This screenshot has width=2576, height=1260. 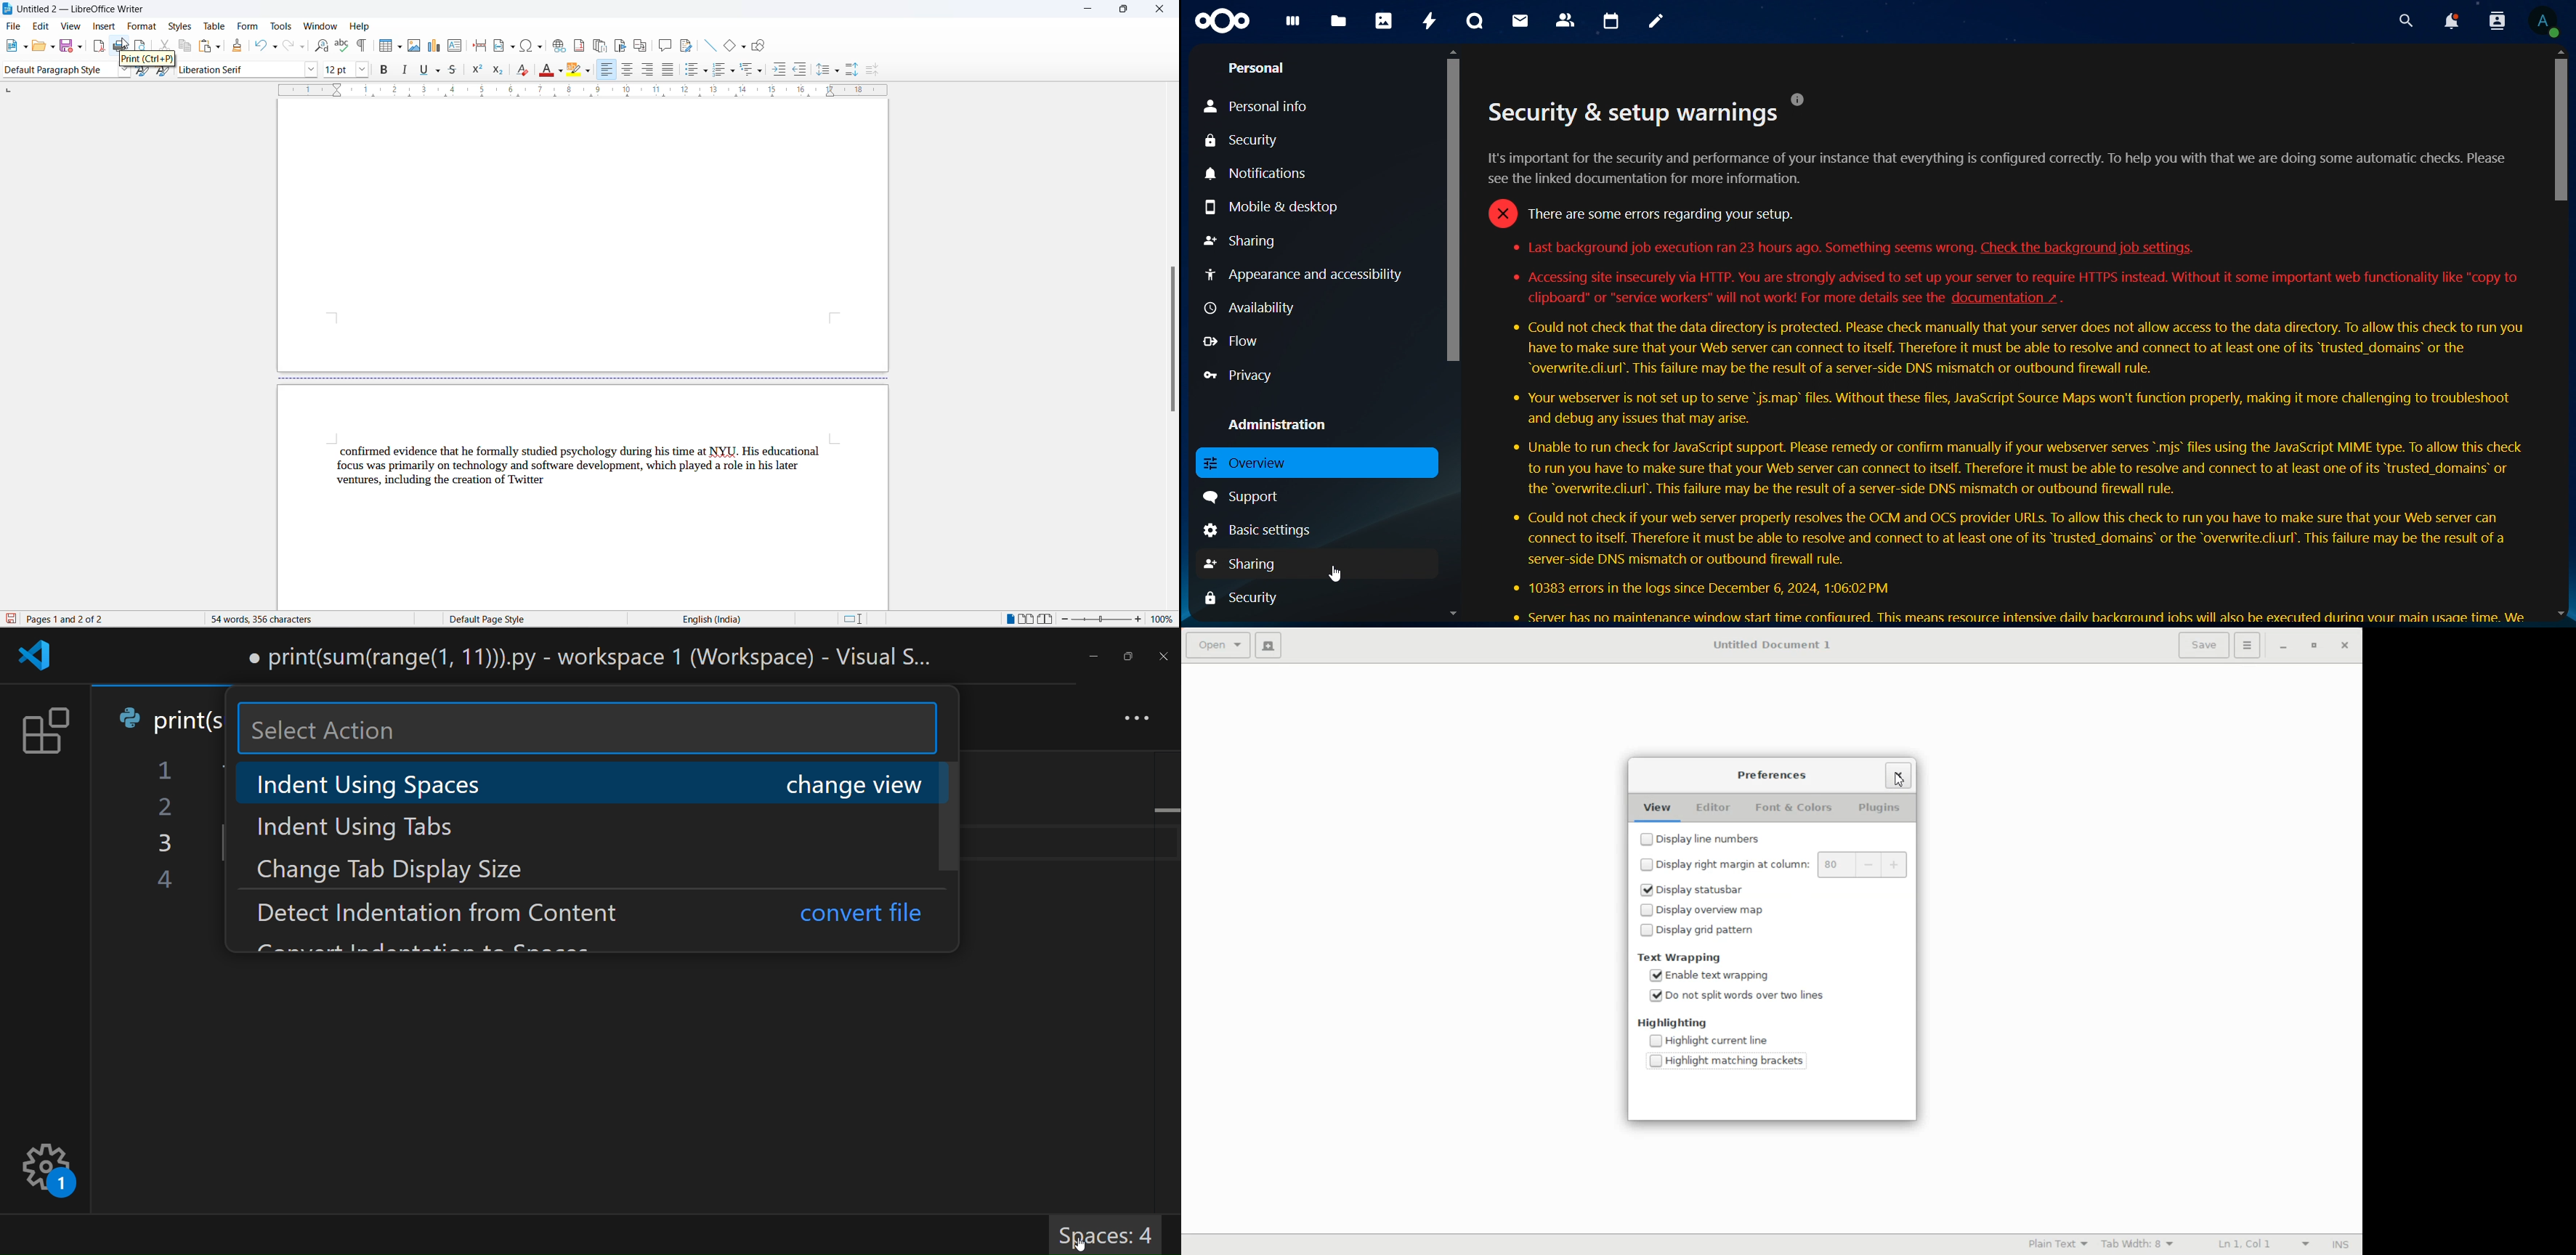 I want to click on Close, so click(x=1899, y=774).